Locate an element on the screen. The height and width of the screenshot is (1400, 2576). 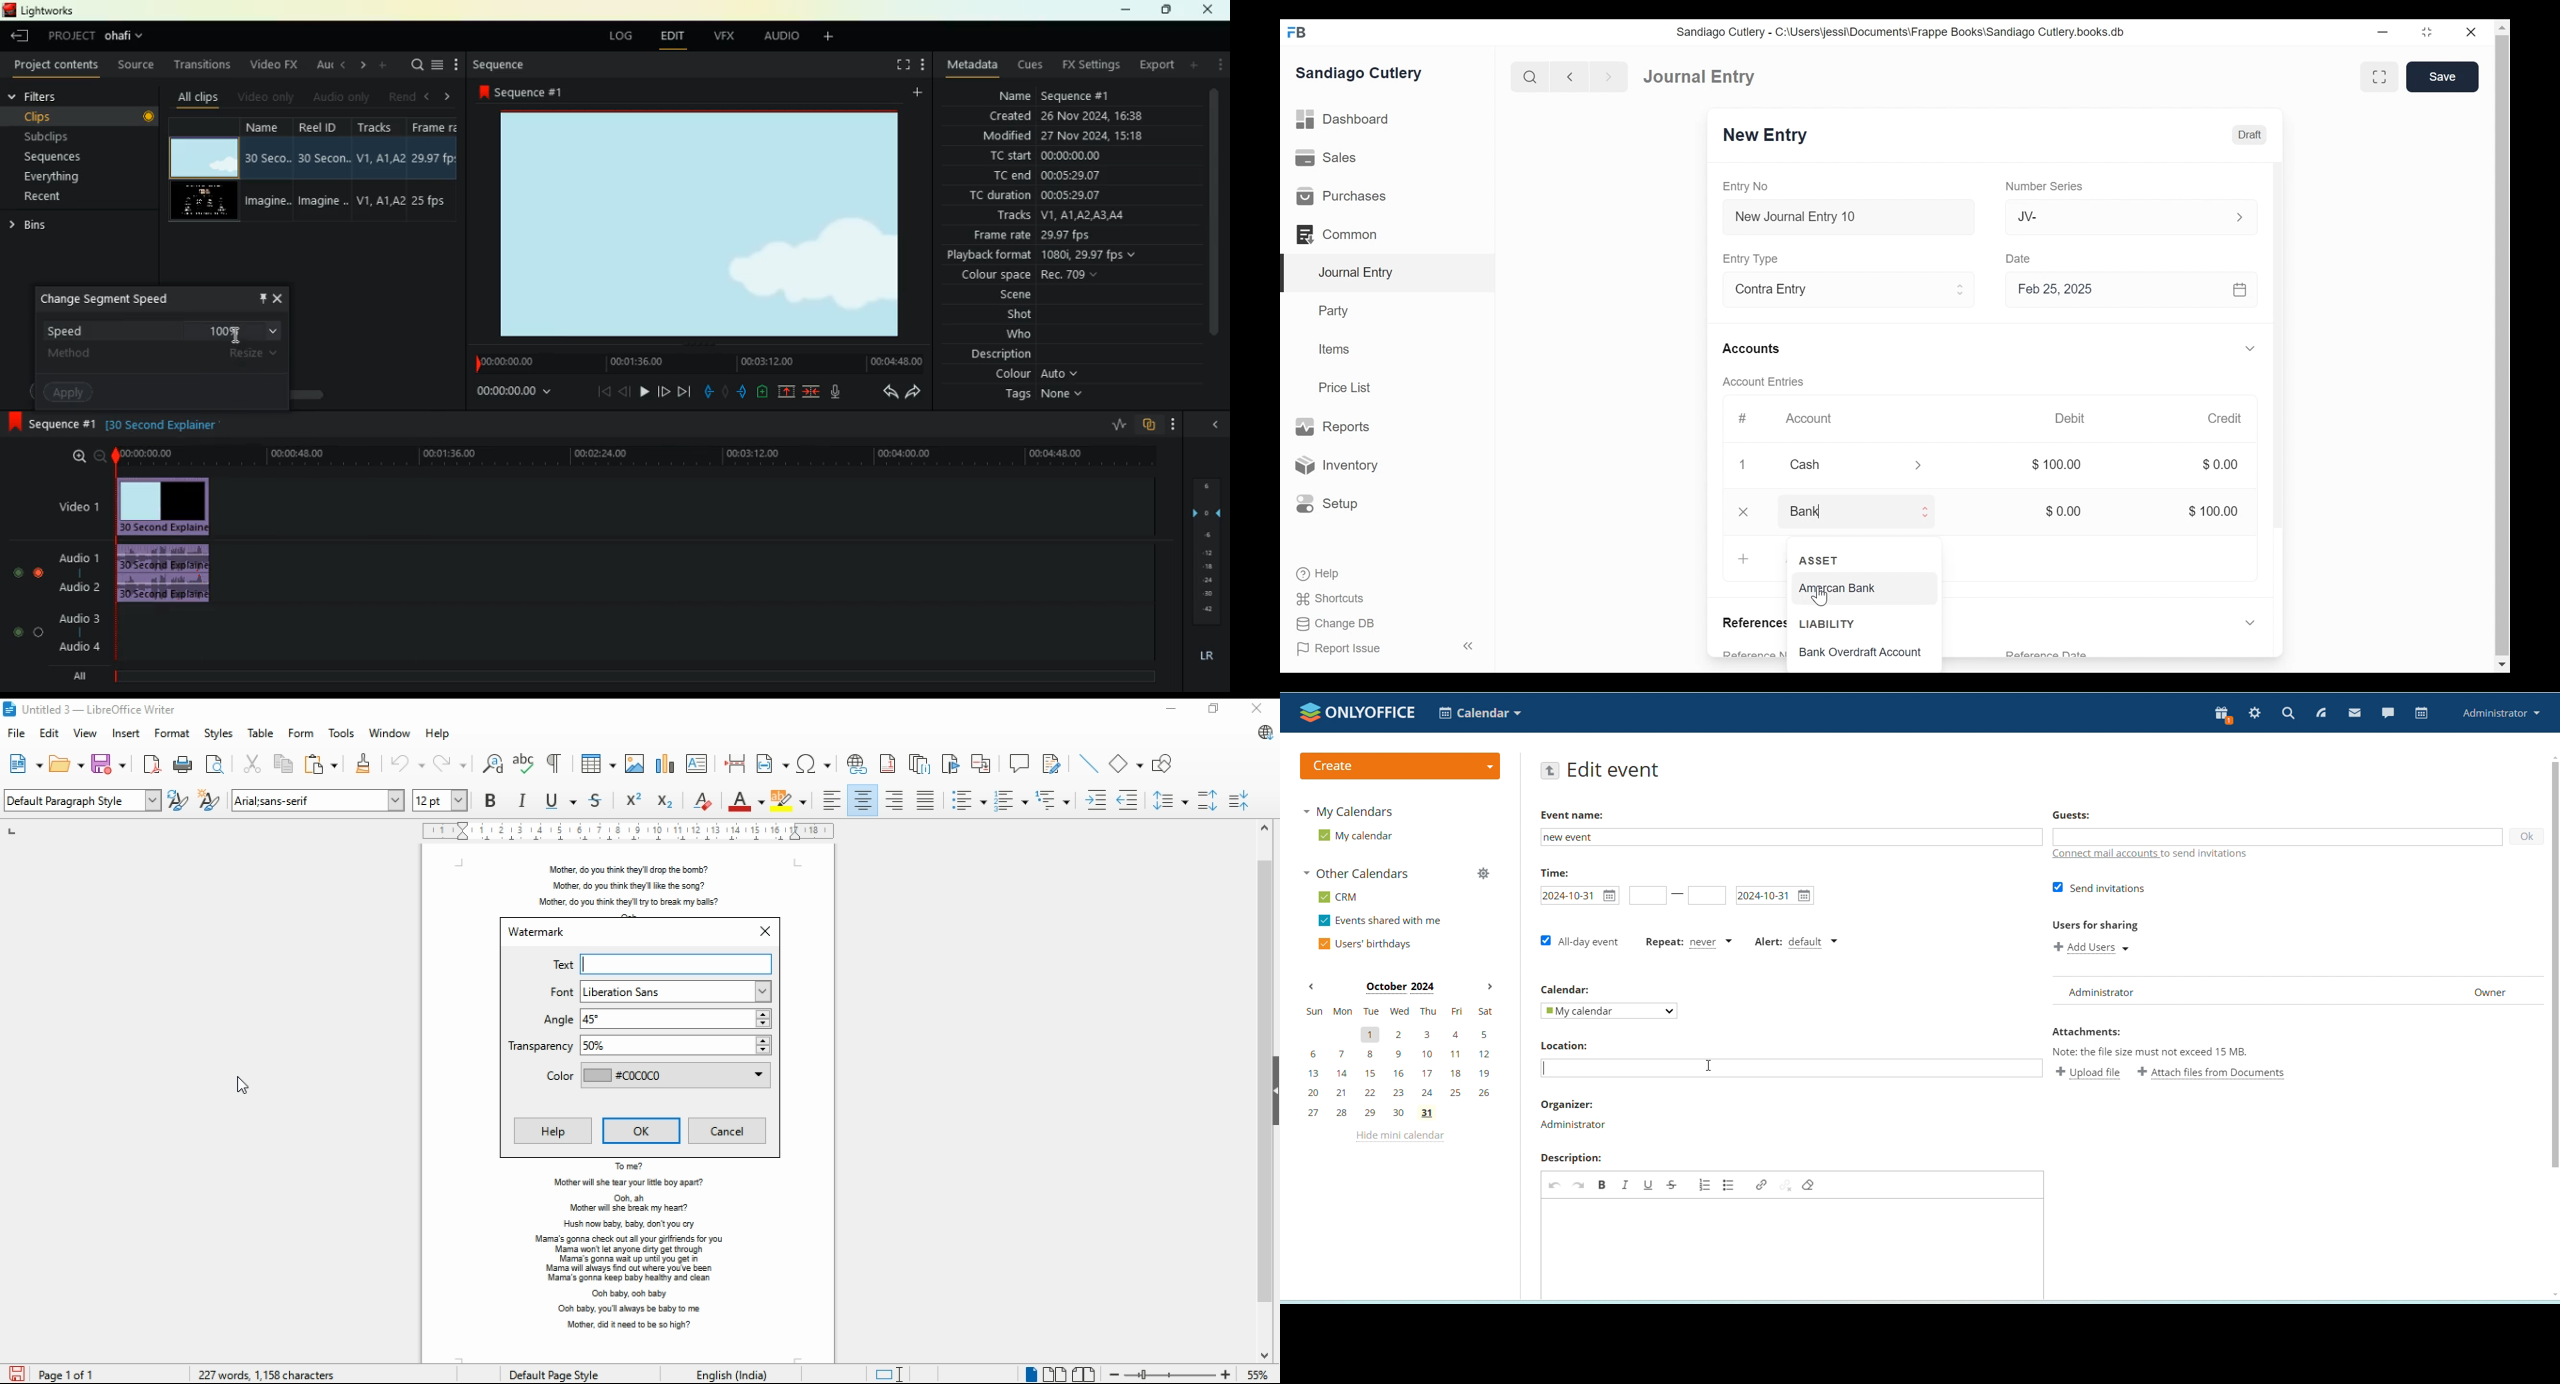
who is located at coordinates (1007, 335).